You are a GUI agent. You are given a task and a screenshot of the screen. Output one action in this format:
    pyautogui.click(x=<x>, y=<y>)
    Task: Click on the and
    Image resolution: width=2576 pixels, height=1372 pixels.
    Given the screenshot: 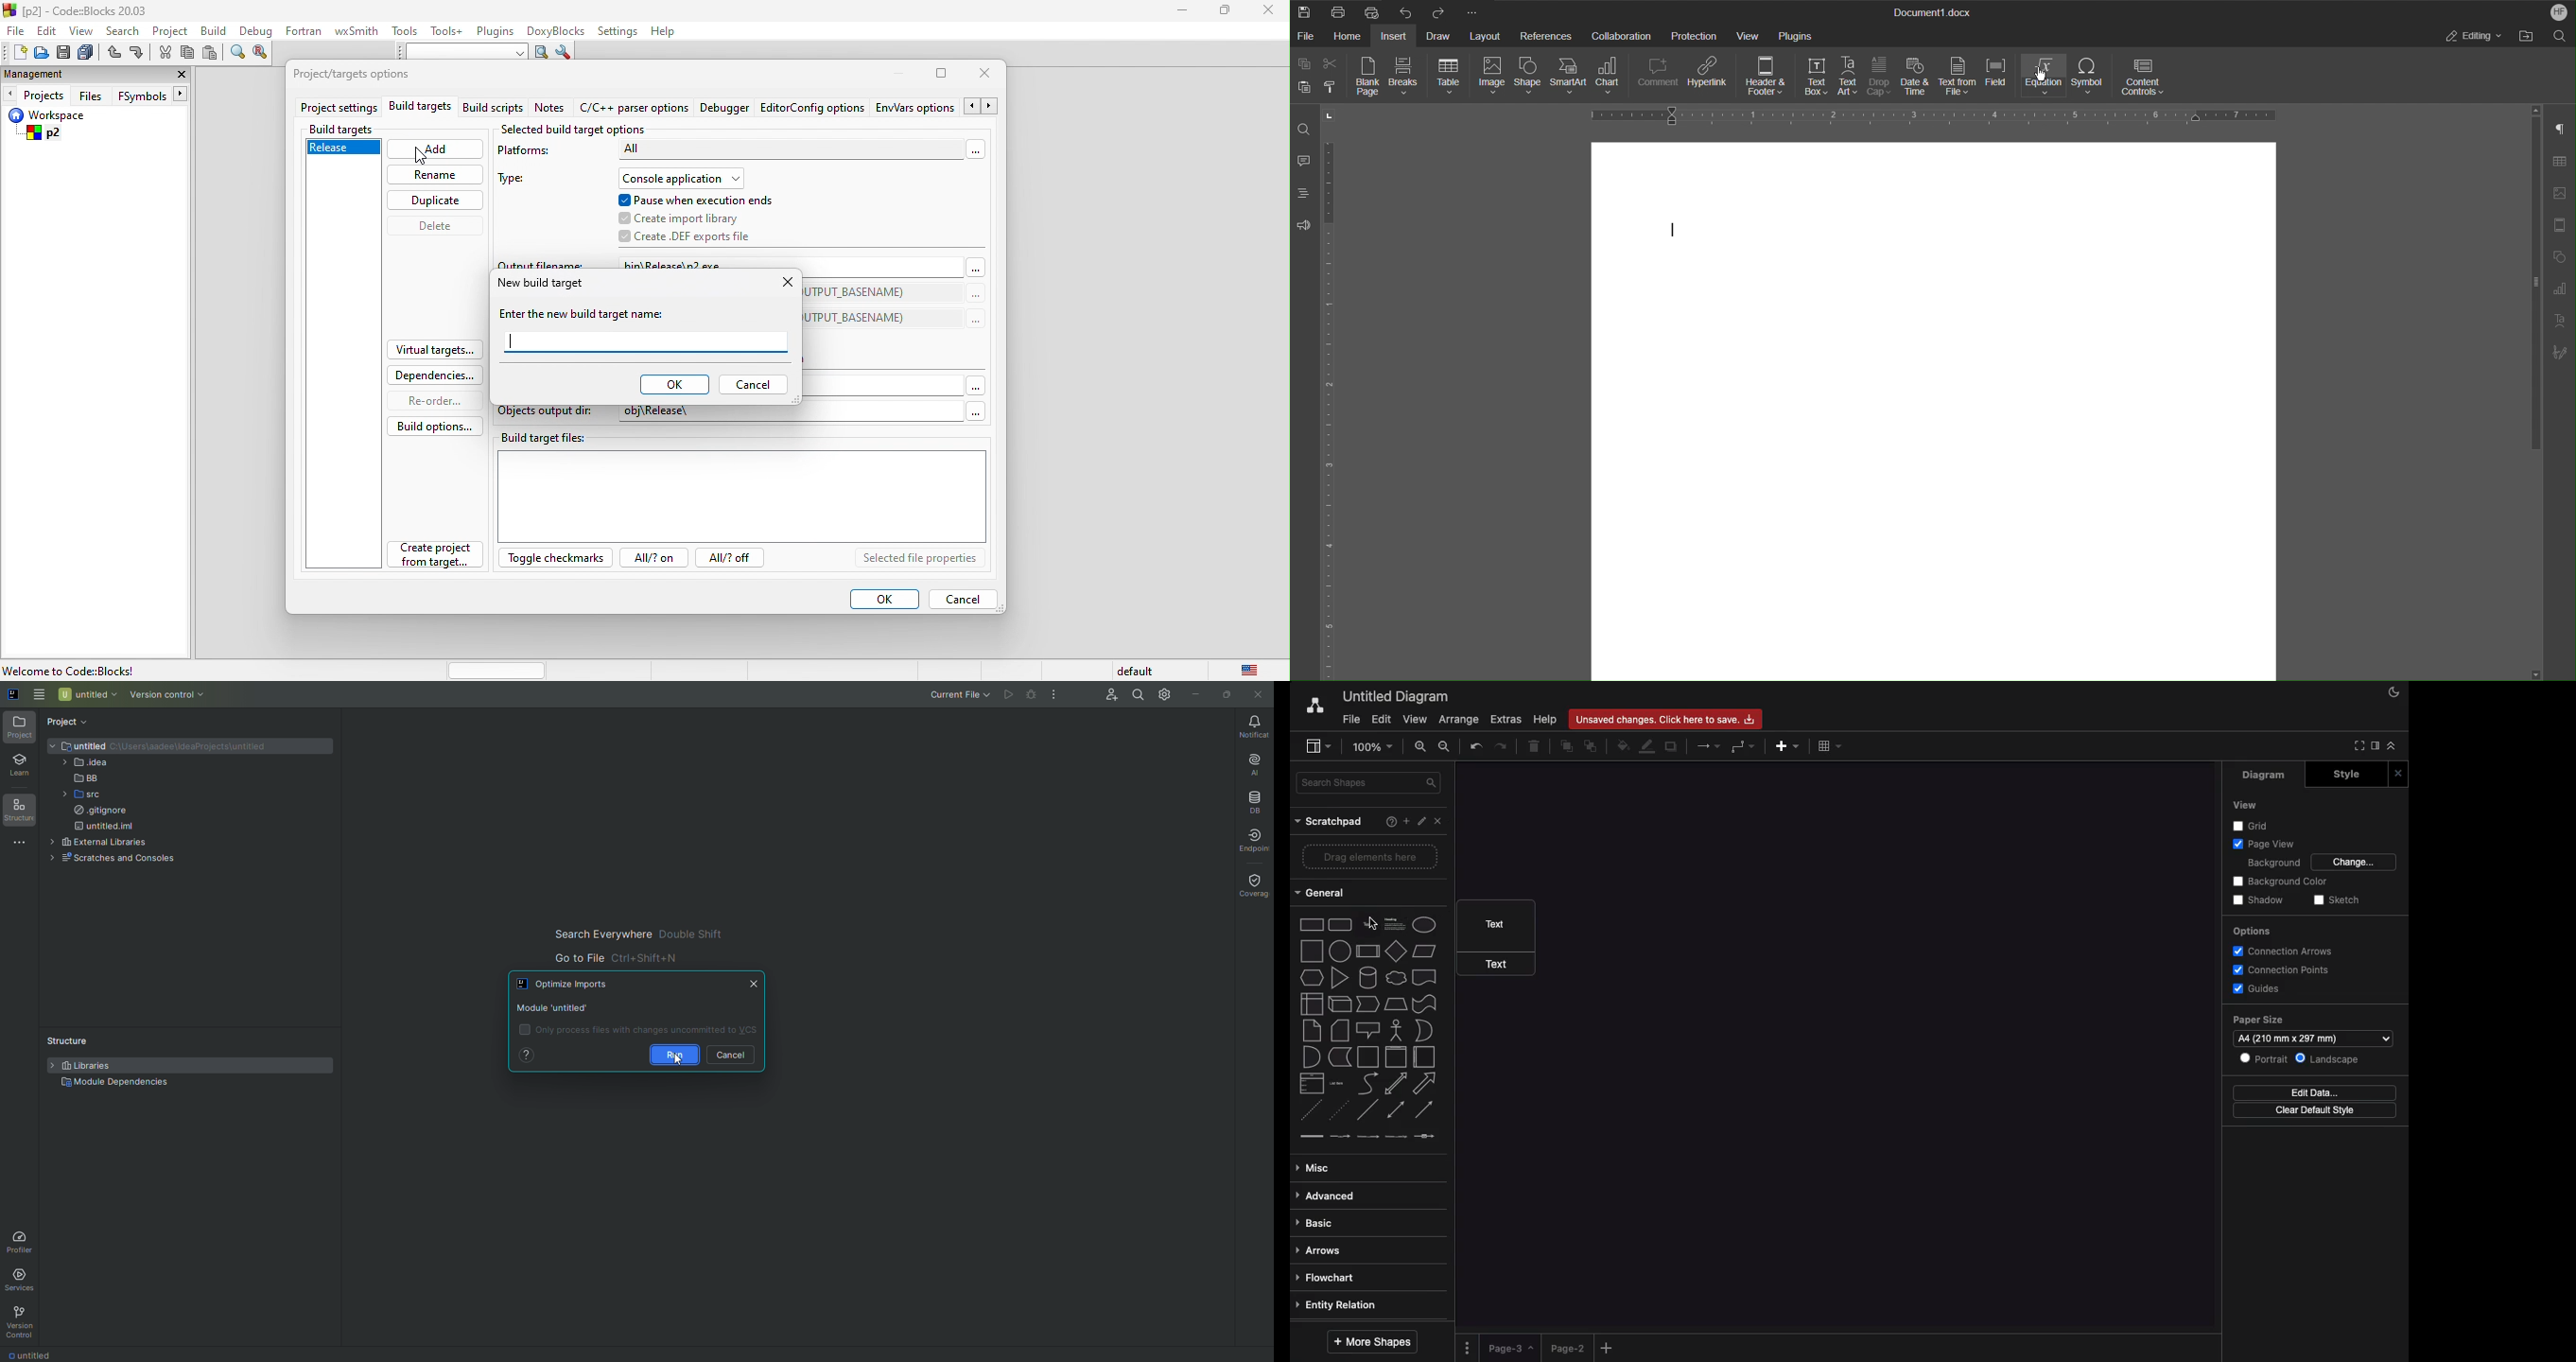 What is the action you would take?
    pyautogui.click(x=1312, y=1057)
    